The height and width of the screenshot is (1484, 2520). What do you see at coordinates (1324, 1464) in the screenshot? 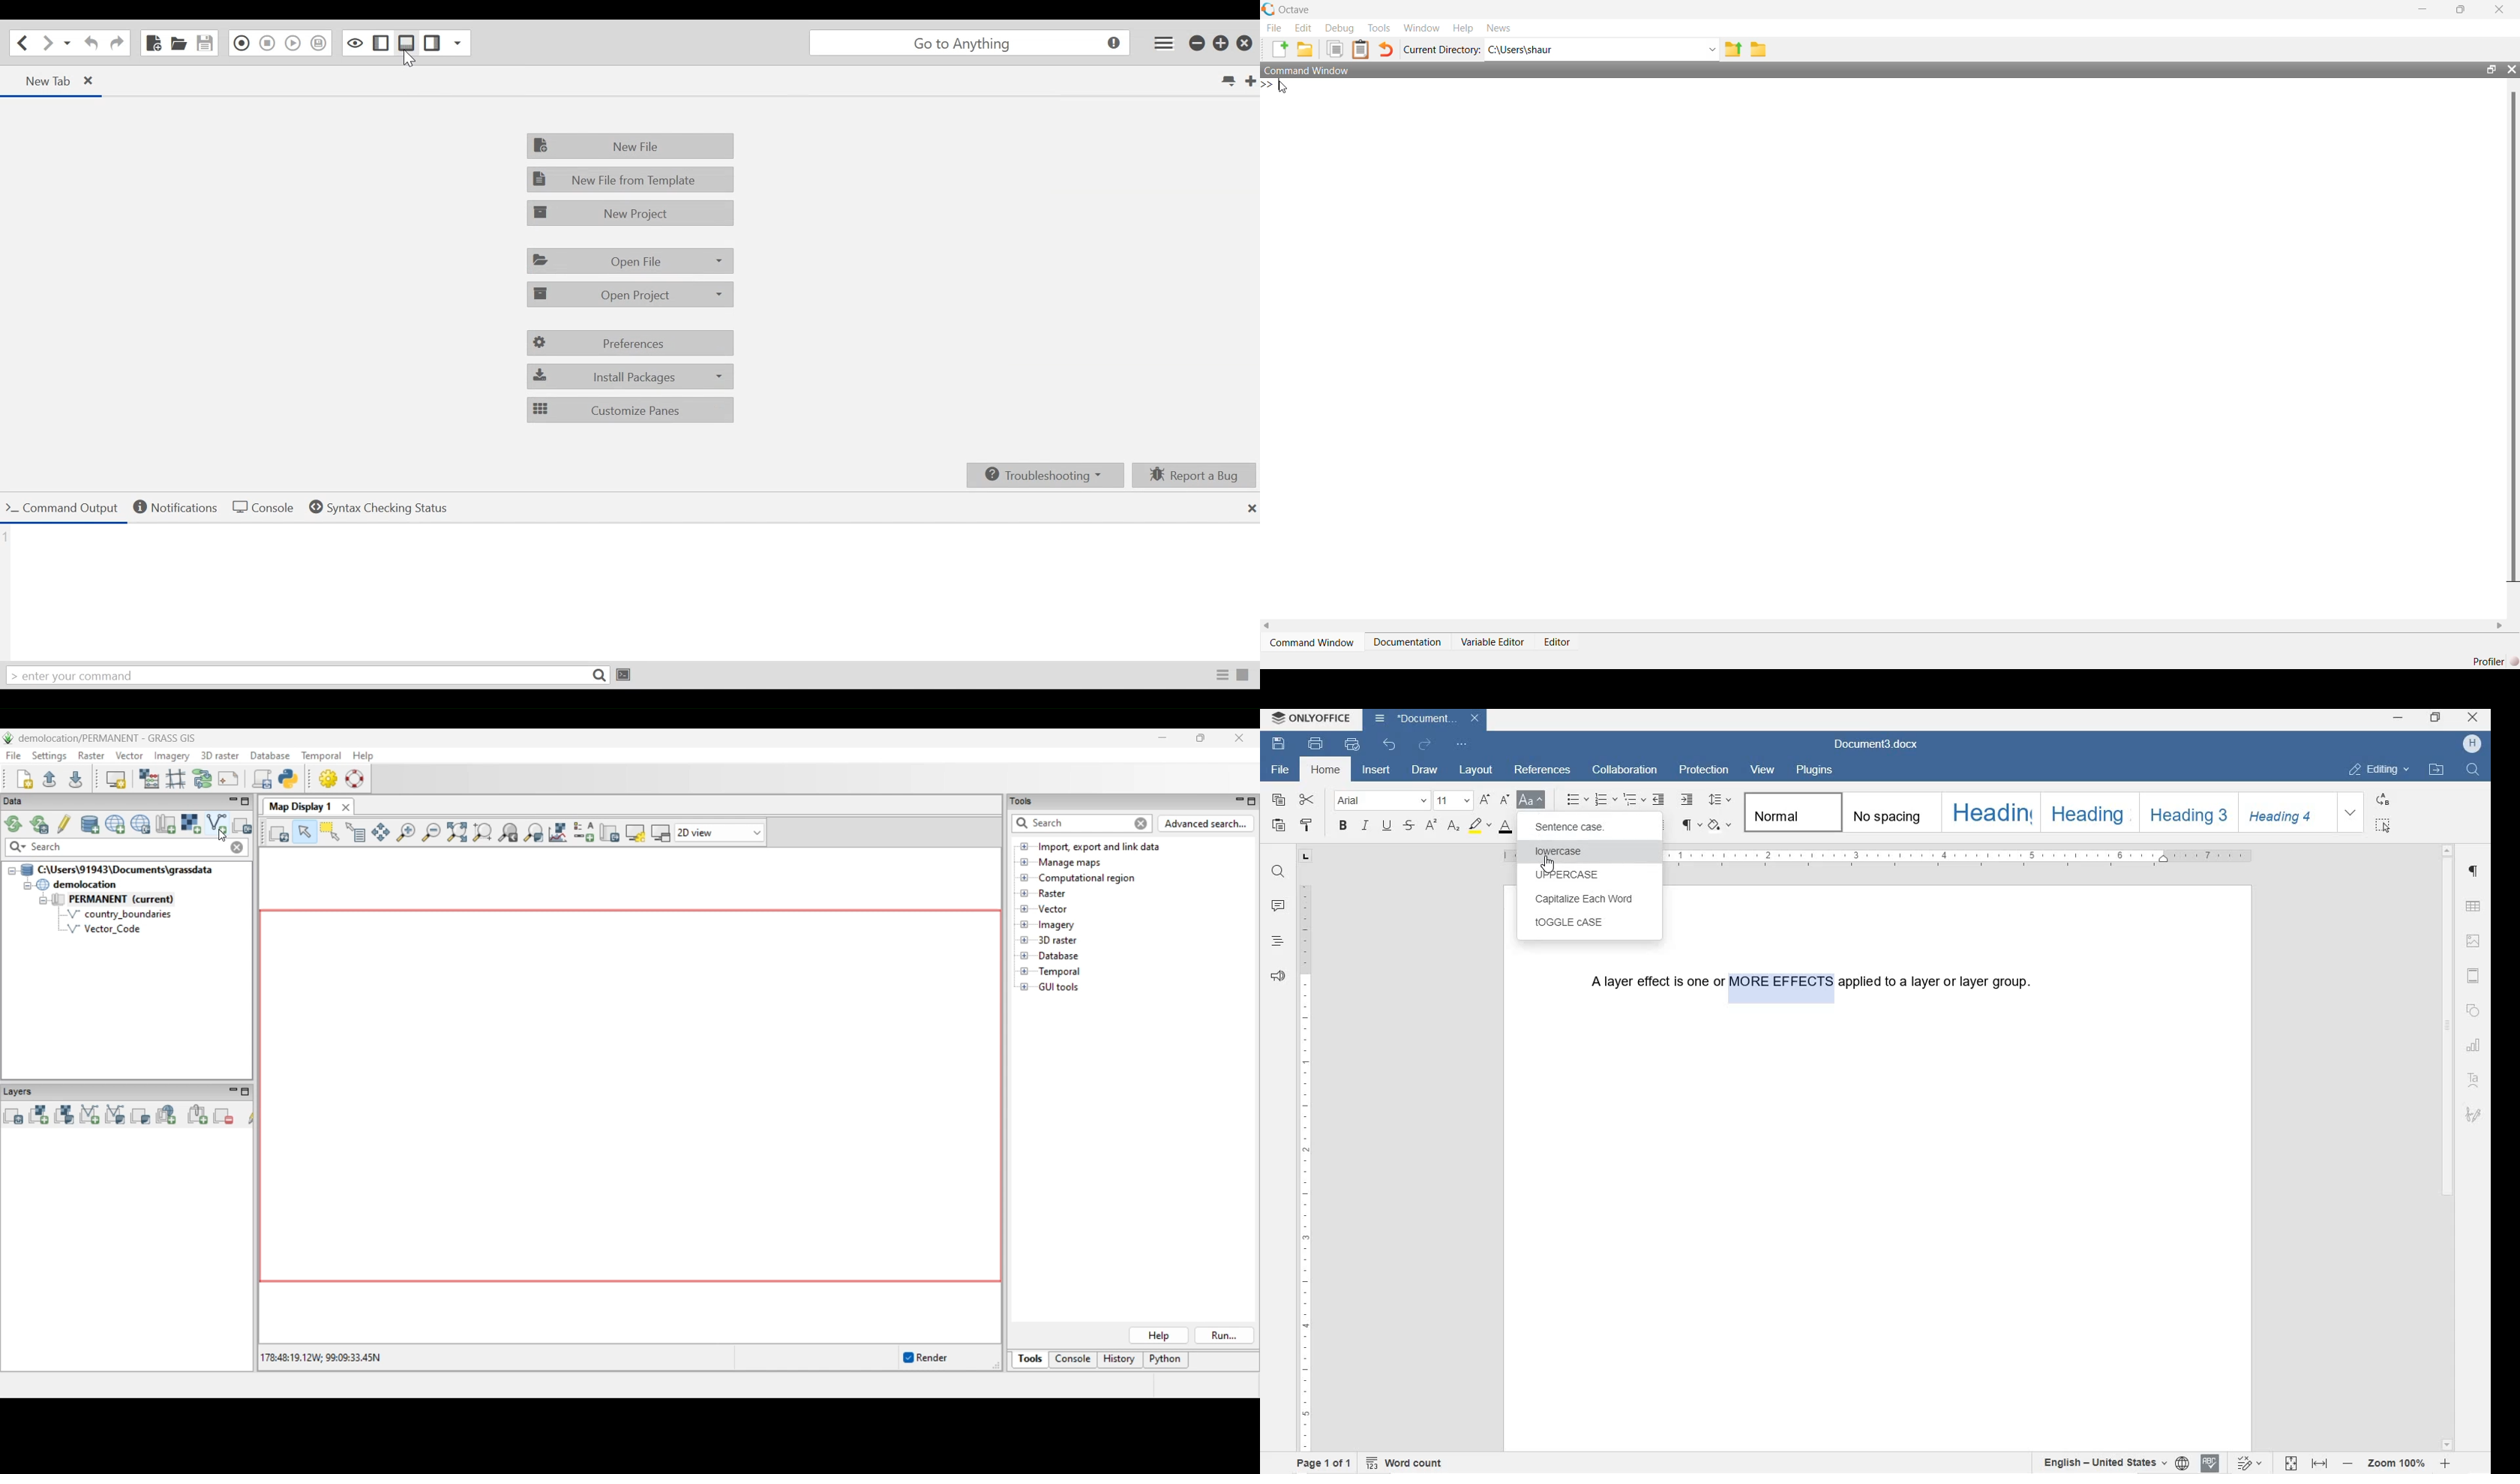
I see `PAGE 1 OF 1` at bounding box center [1324, 1464].